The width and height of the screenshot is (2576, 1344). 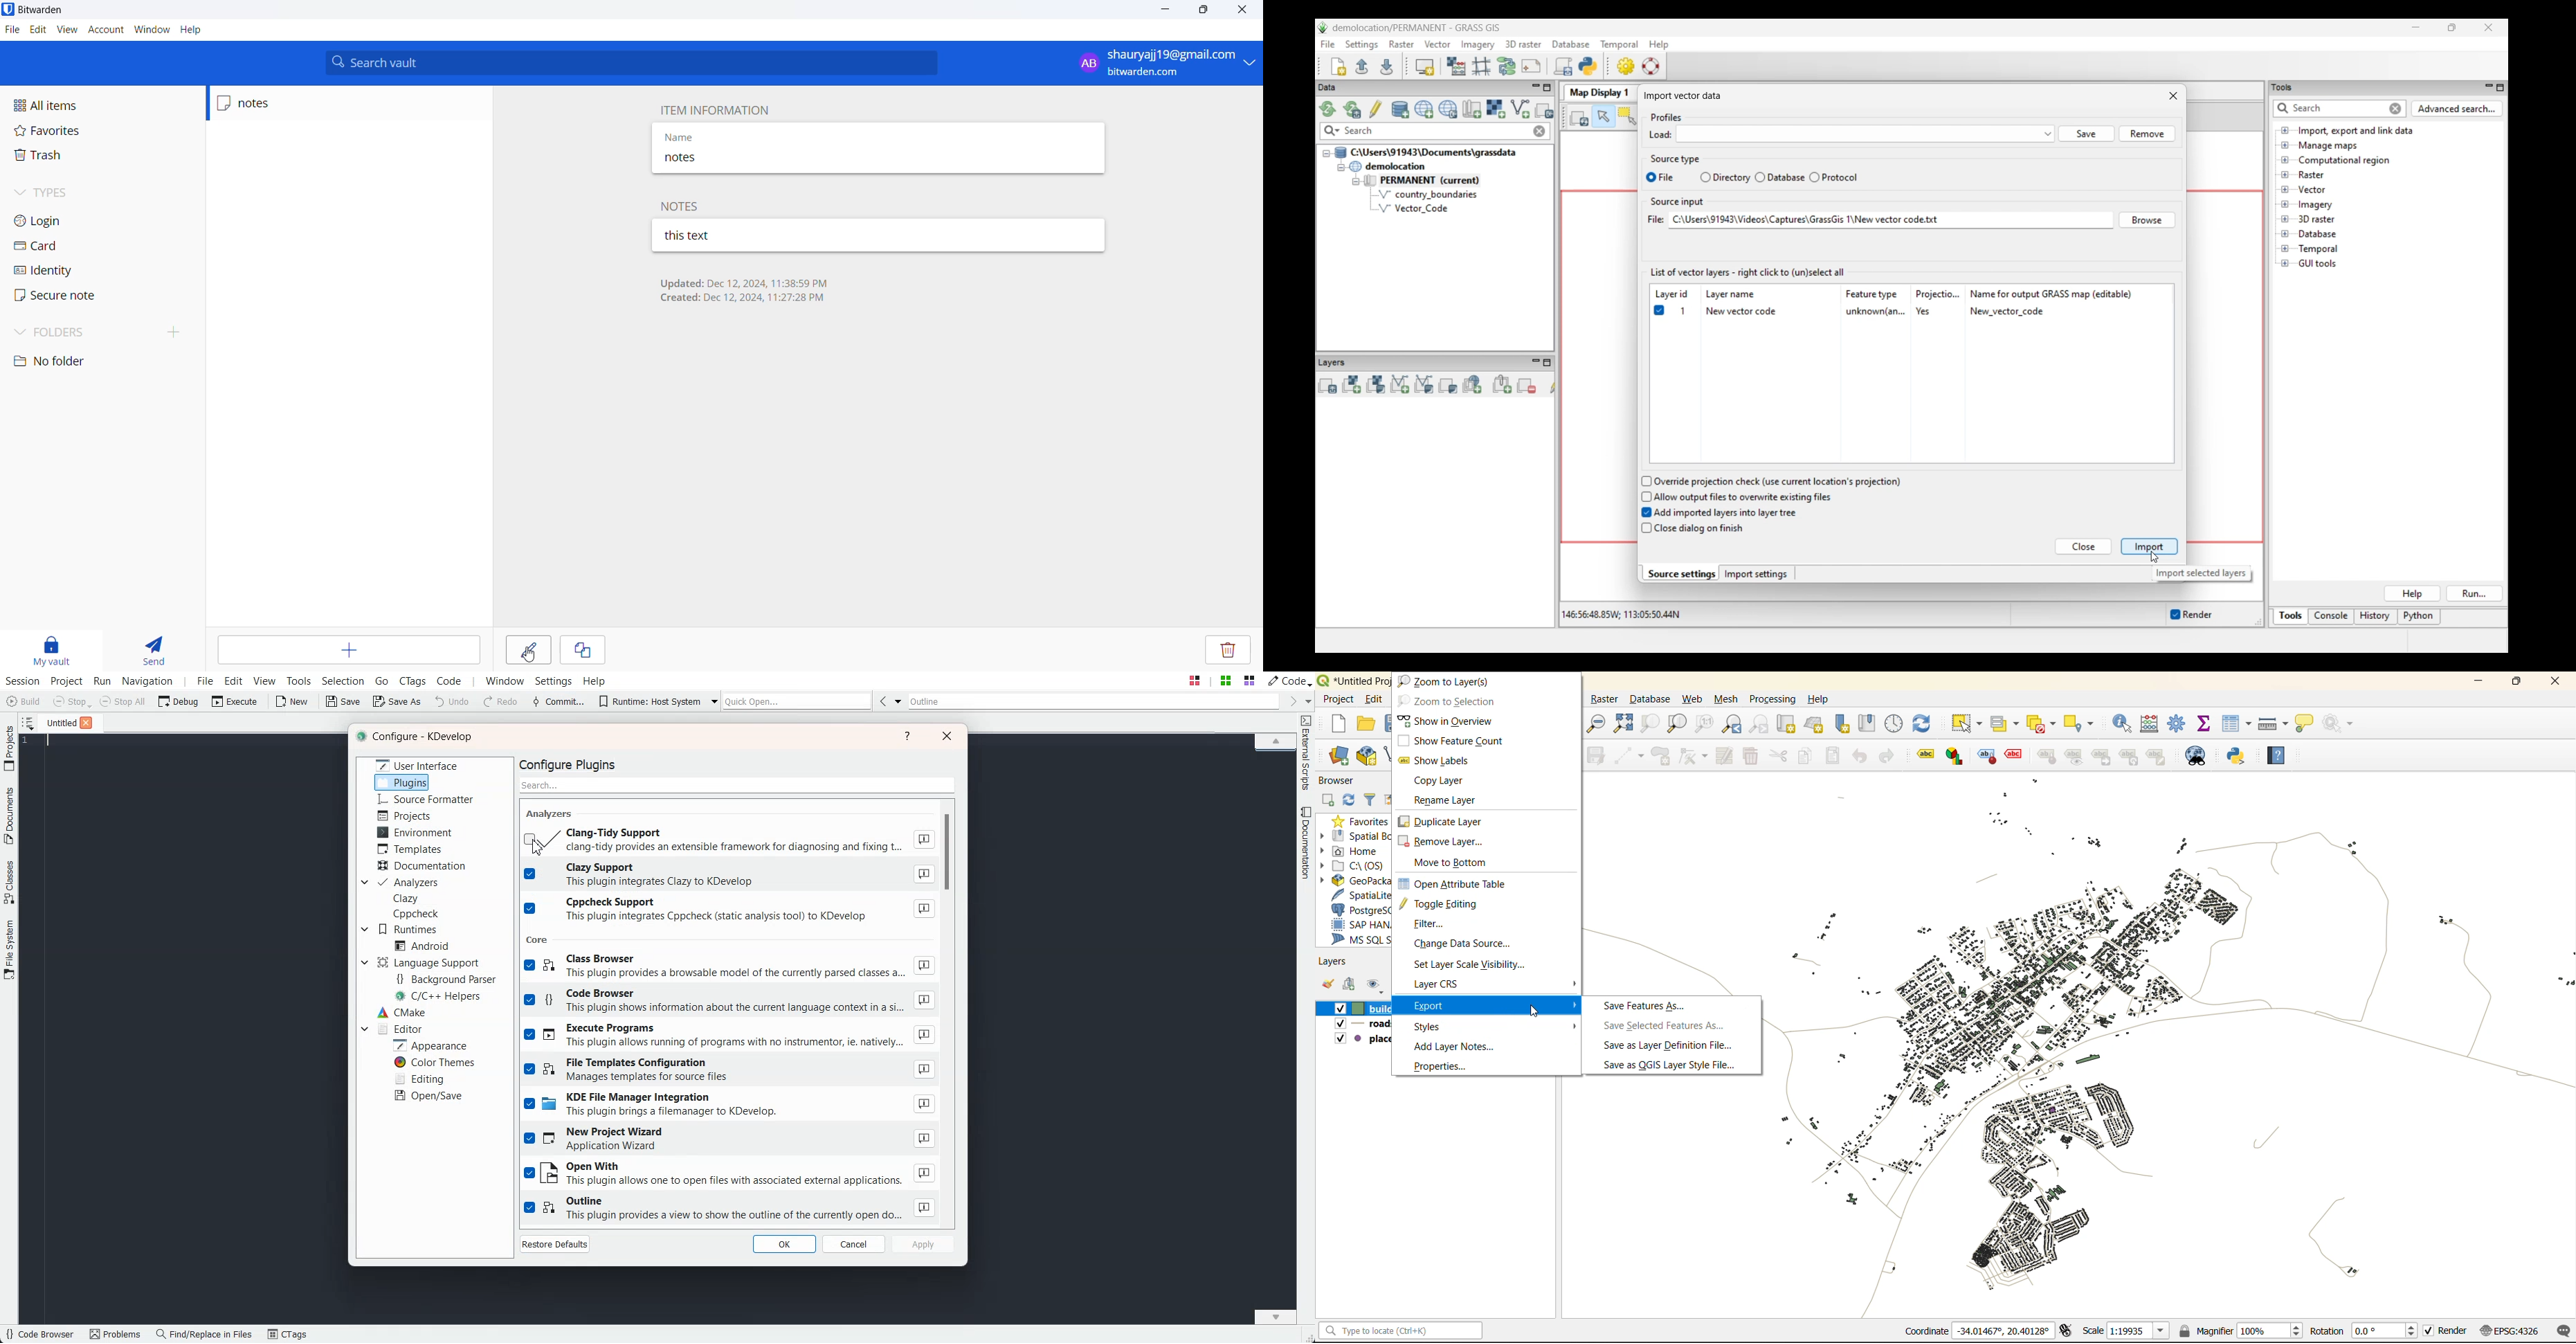 What do you see at coordinates (528, 654) in the screenshot?
I see `cursor` at bounding box center [528, 654].